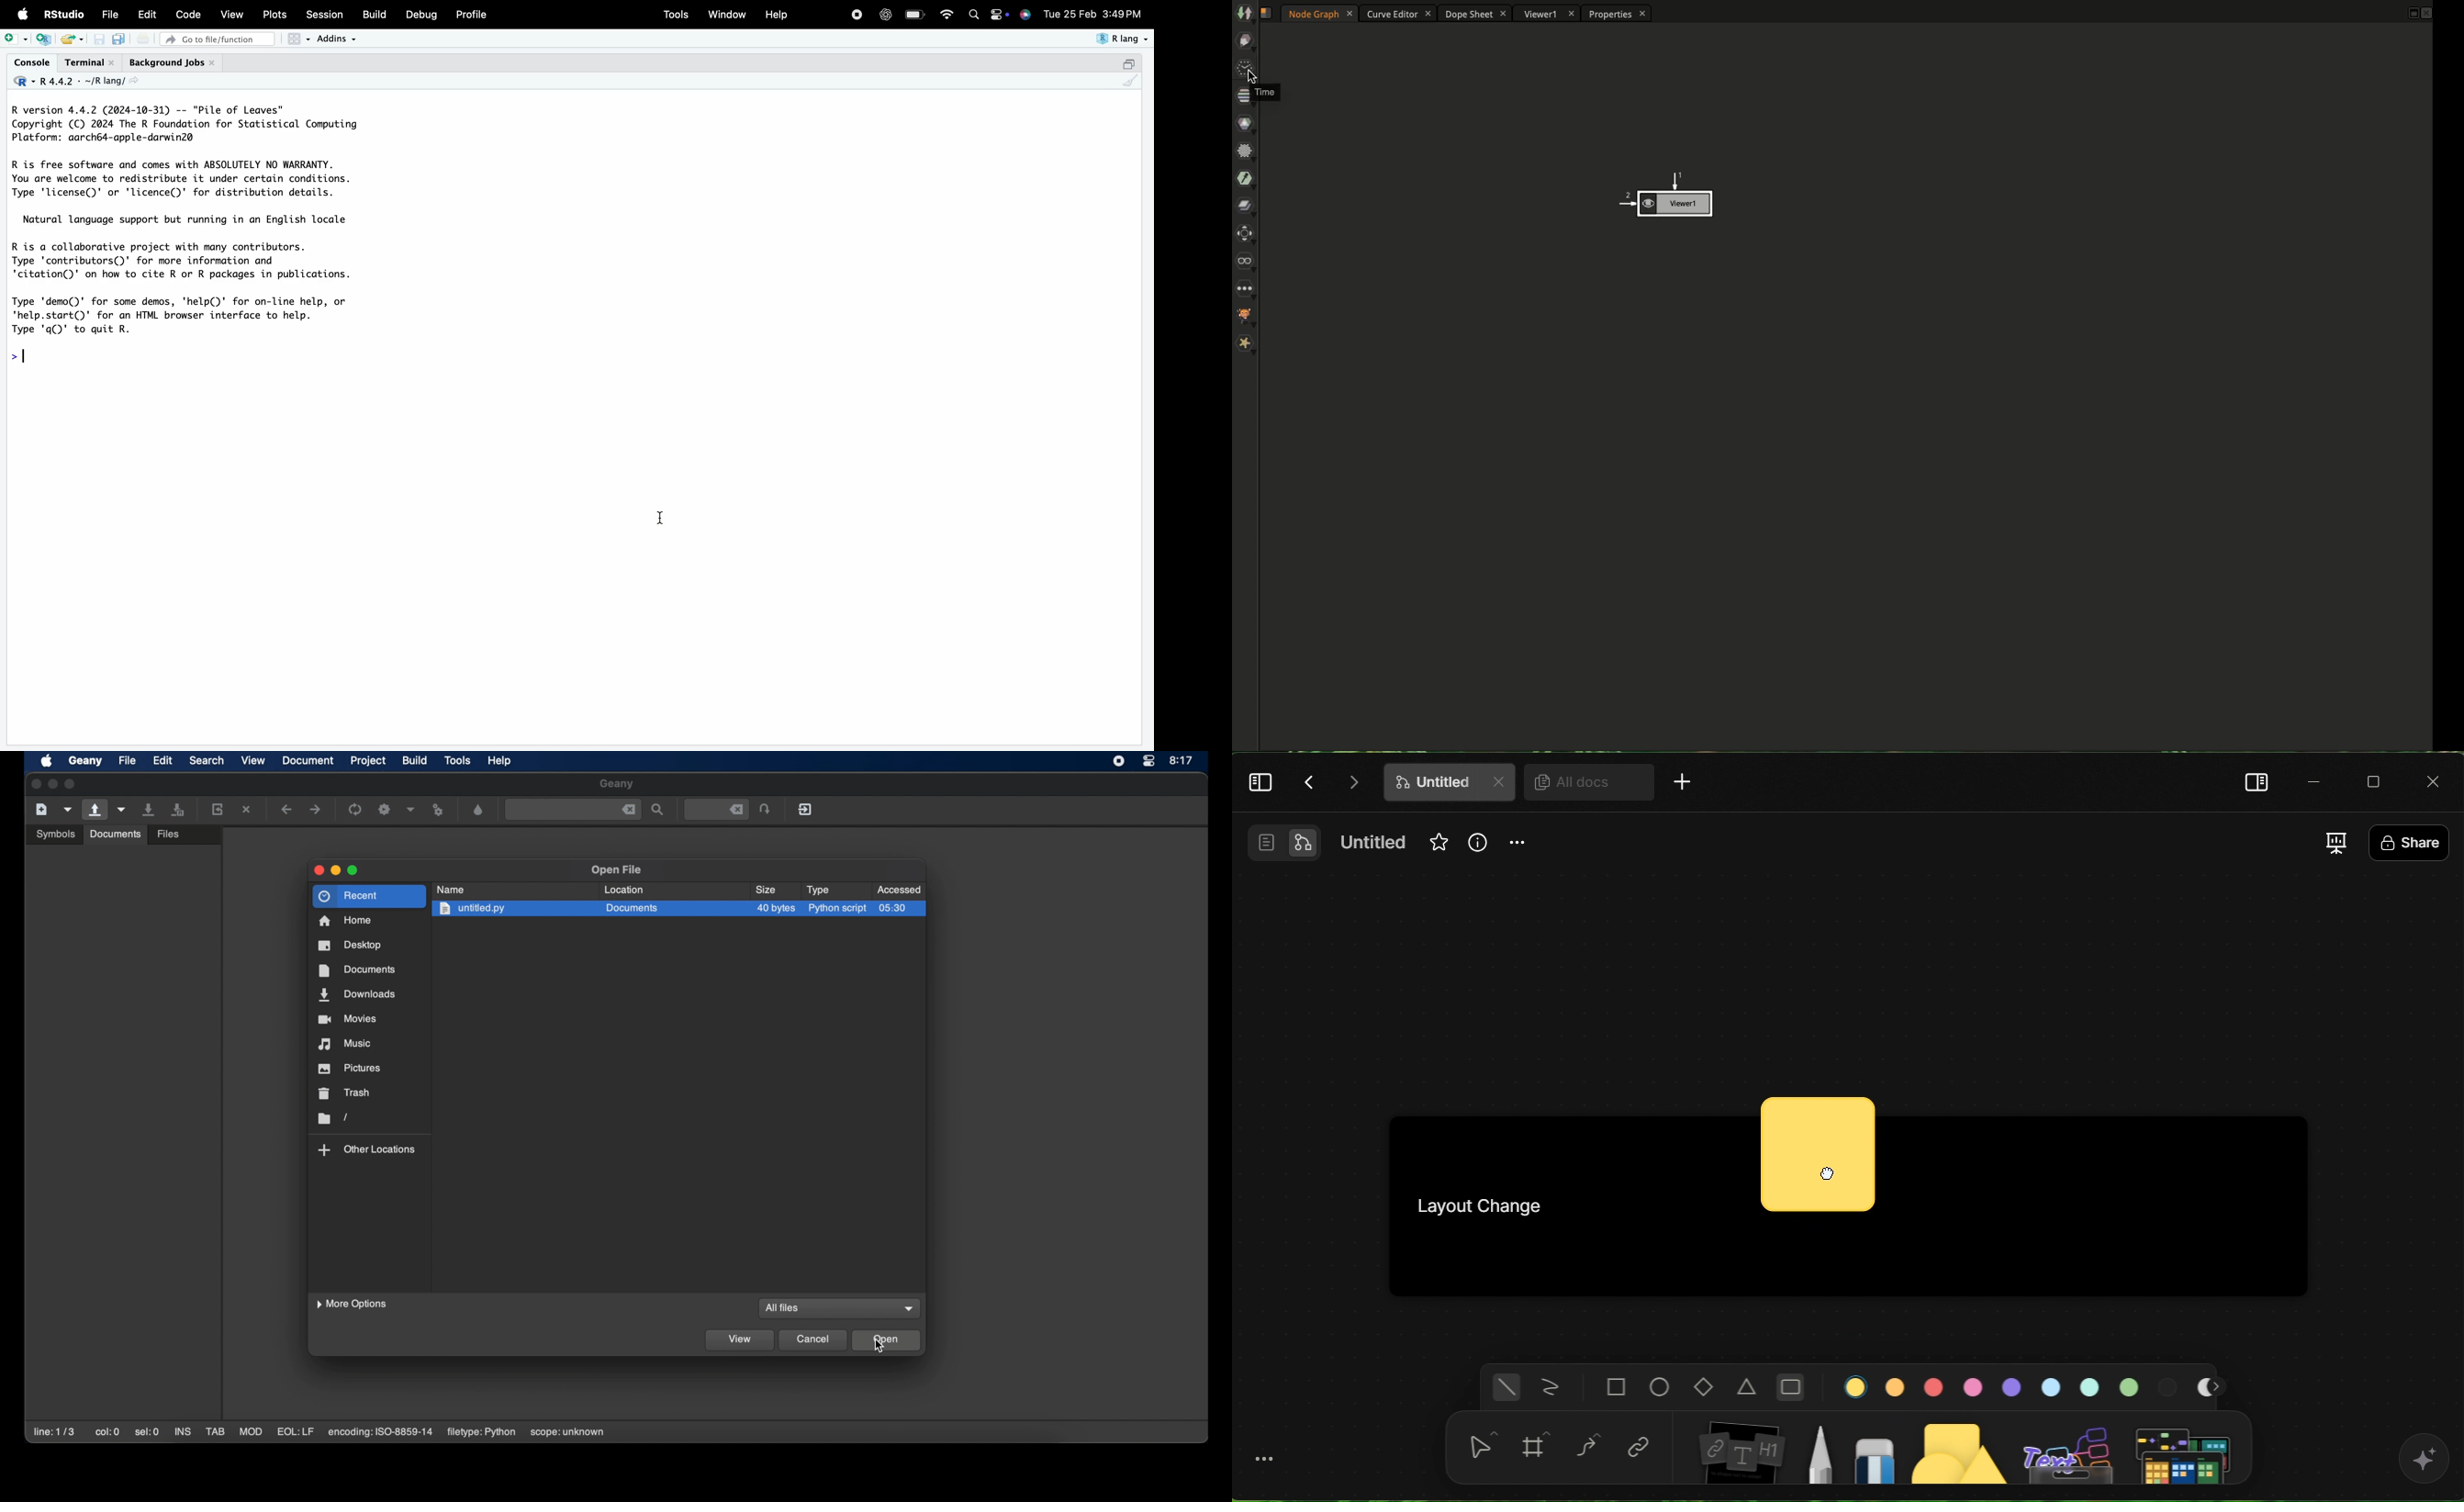 Image resolution: width=2464 pixels, height=1512 pixels. Describe the element at coordinates (915, 15) in the screenshot. I see `battery` at that location.